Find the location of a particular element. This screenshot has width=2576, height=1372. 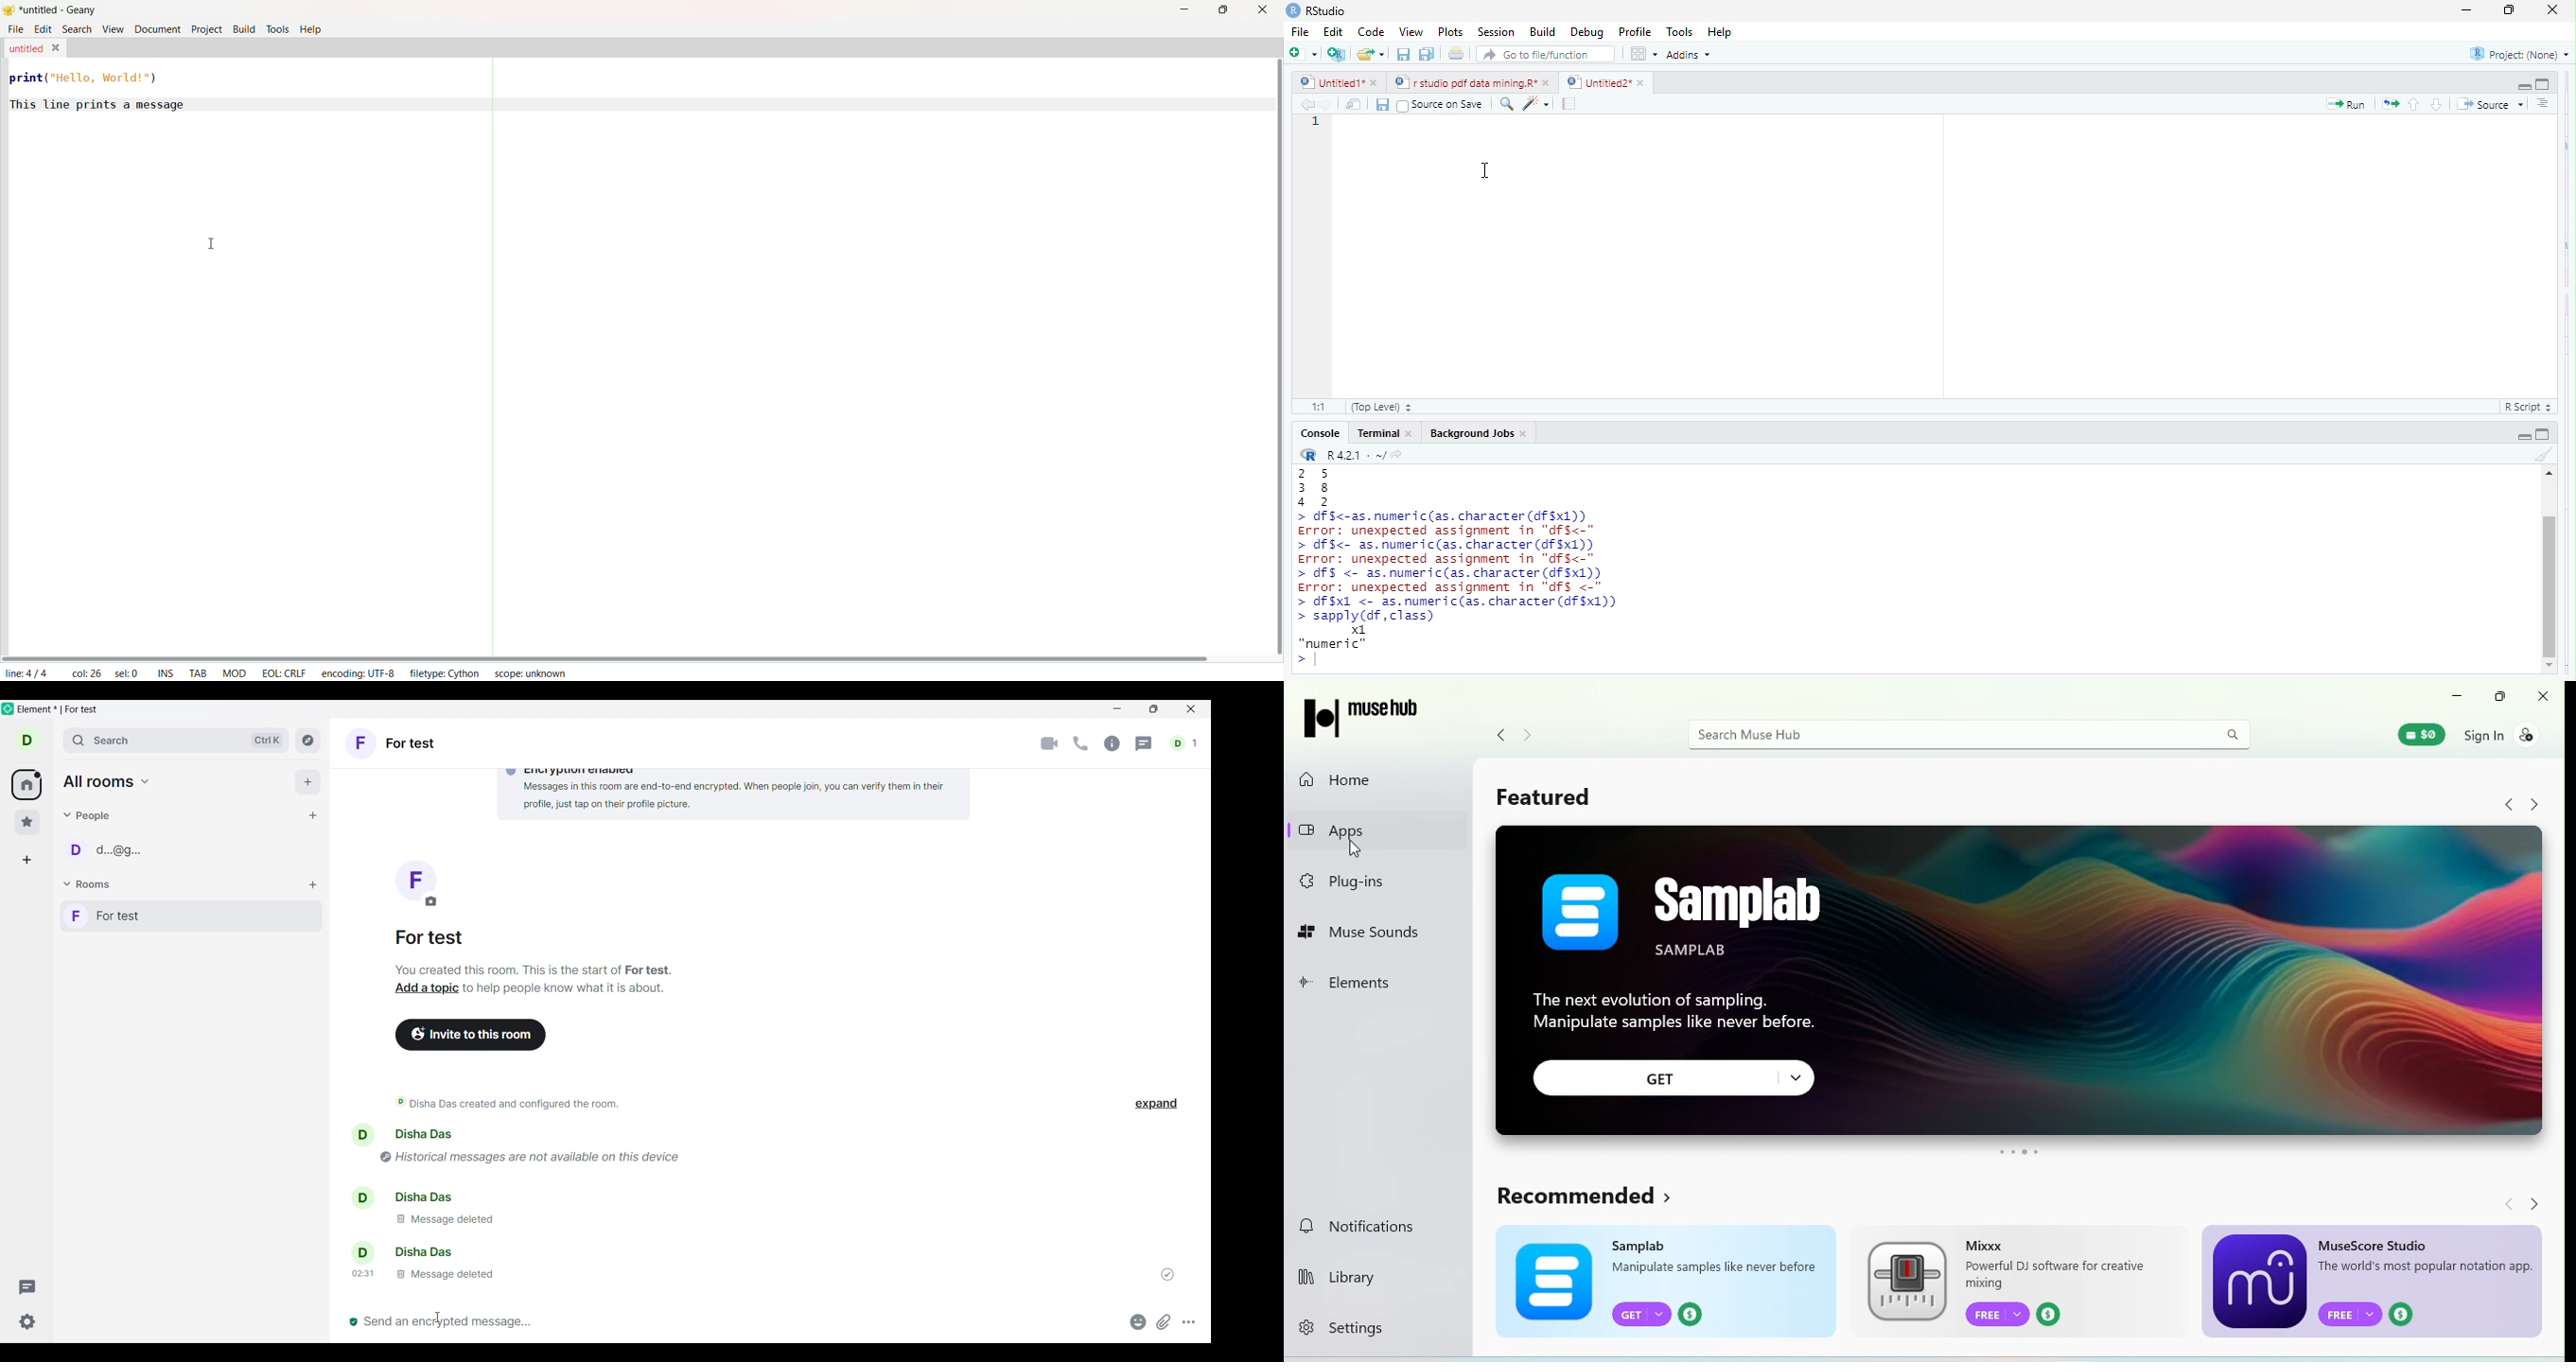

Ea
38
a2
> df$<-as. numeric (as. character (df$x1))
Error: unexpected assignment in "dfs<-"
> df$<- as.numeric(as. character (df$x1))
Error: unexpected assignment in "dfS<-"
> df§ <- as.numeric(as. character (6f$x1))
Error: unexpected assignment in “dfs <-"
> df $x1 <- as.numeric(as. character (df$x1))
> sapply(df, class)

x1
“numeric”
> is located at coordinates (1504, 569).